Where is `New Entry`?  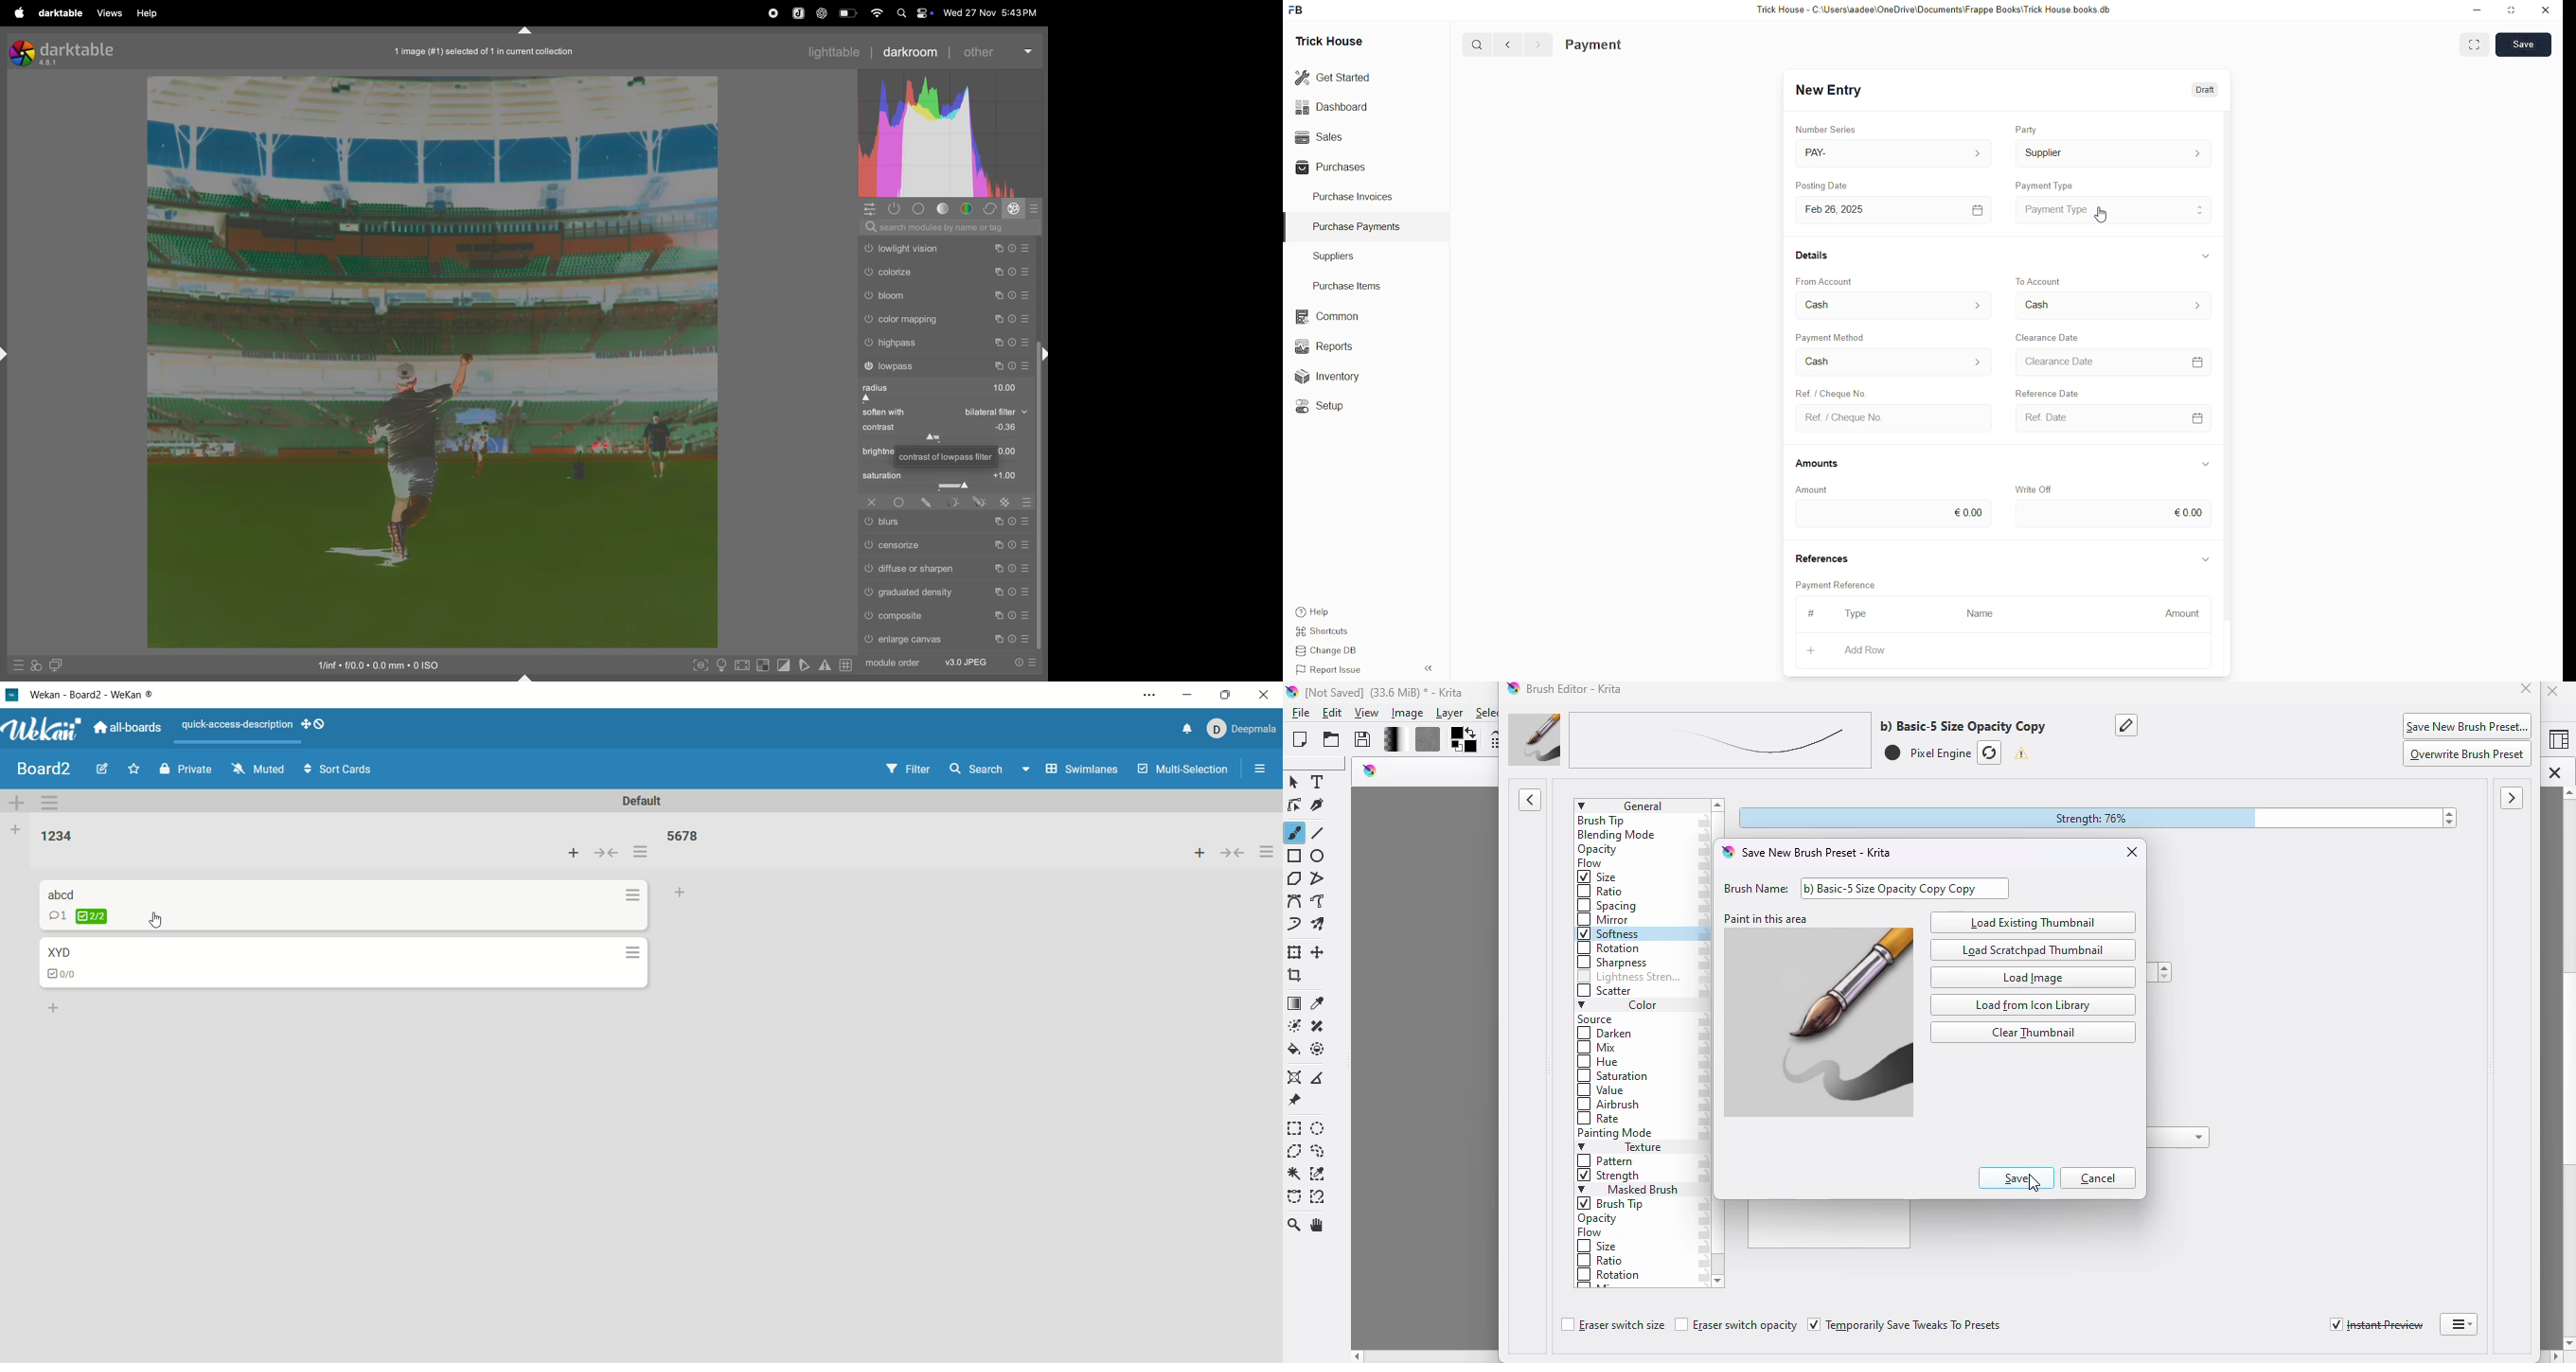
New Entry is located at coordinates (1829, 91).